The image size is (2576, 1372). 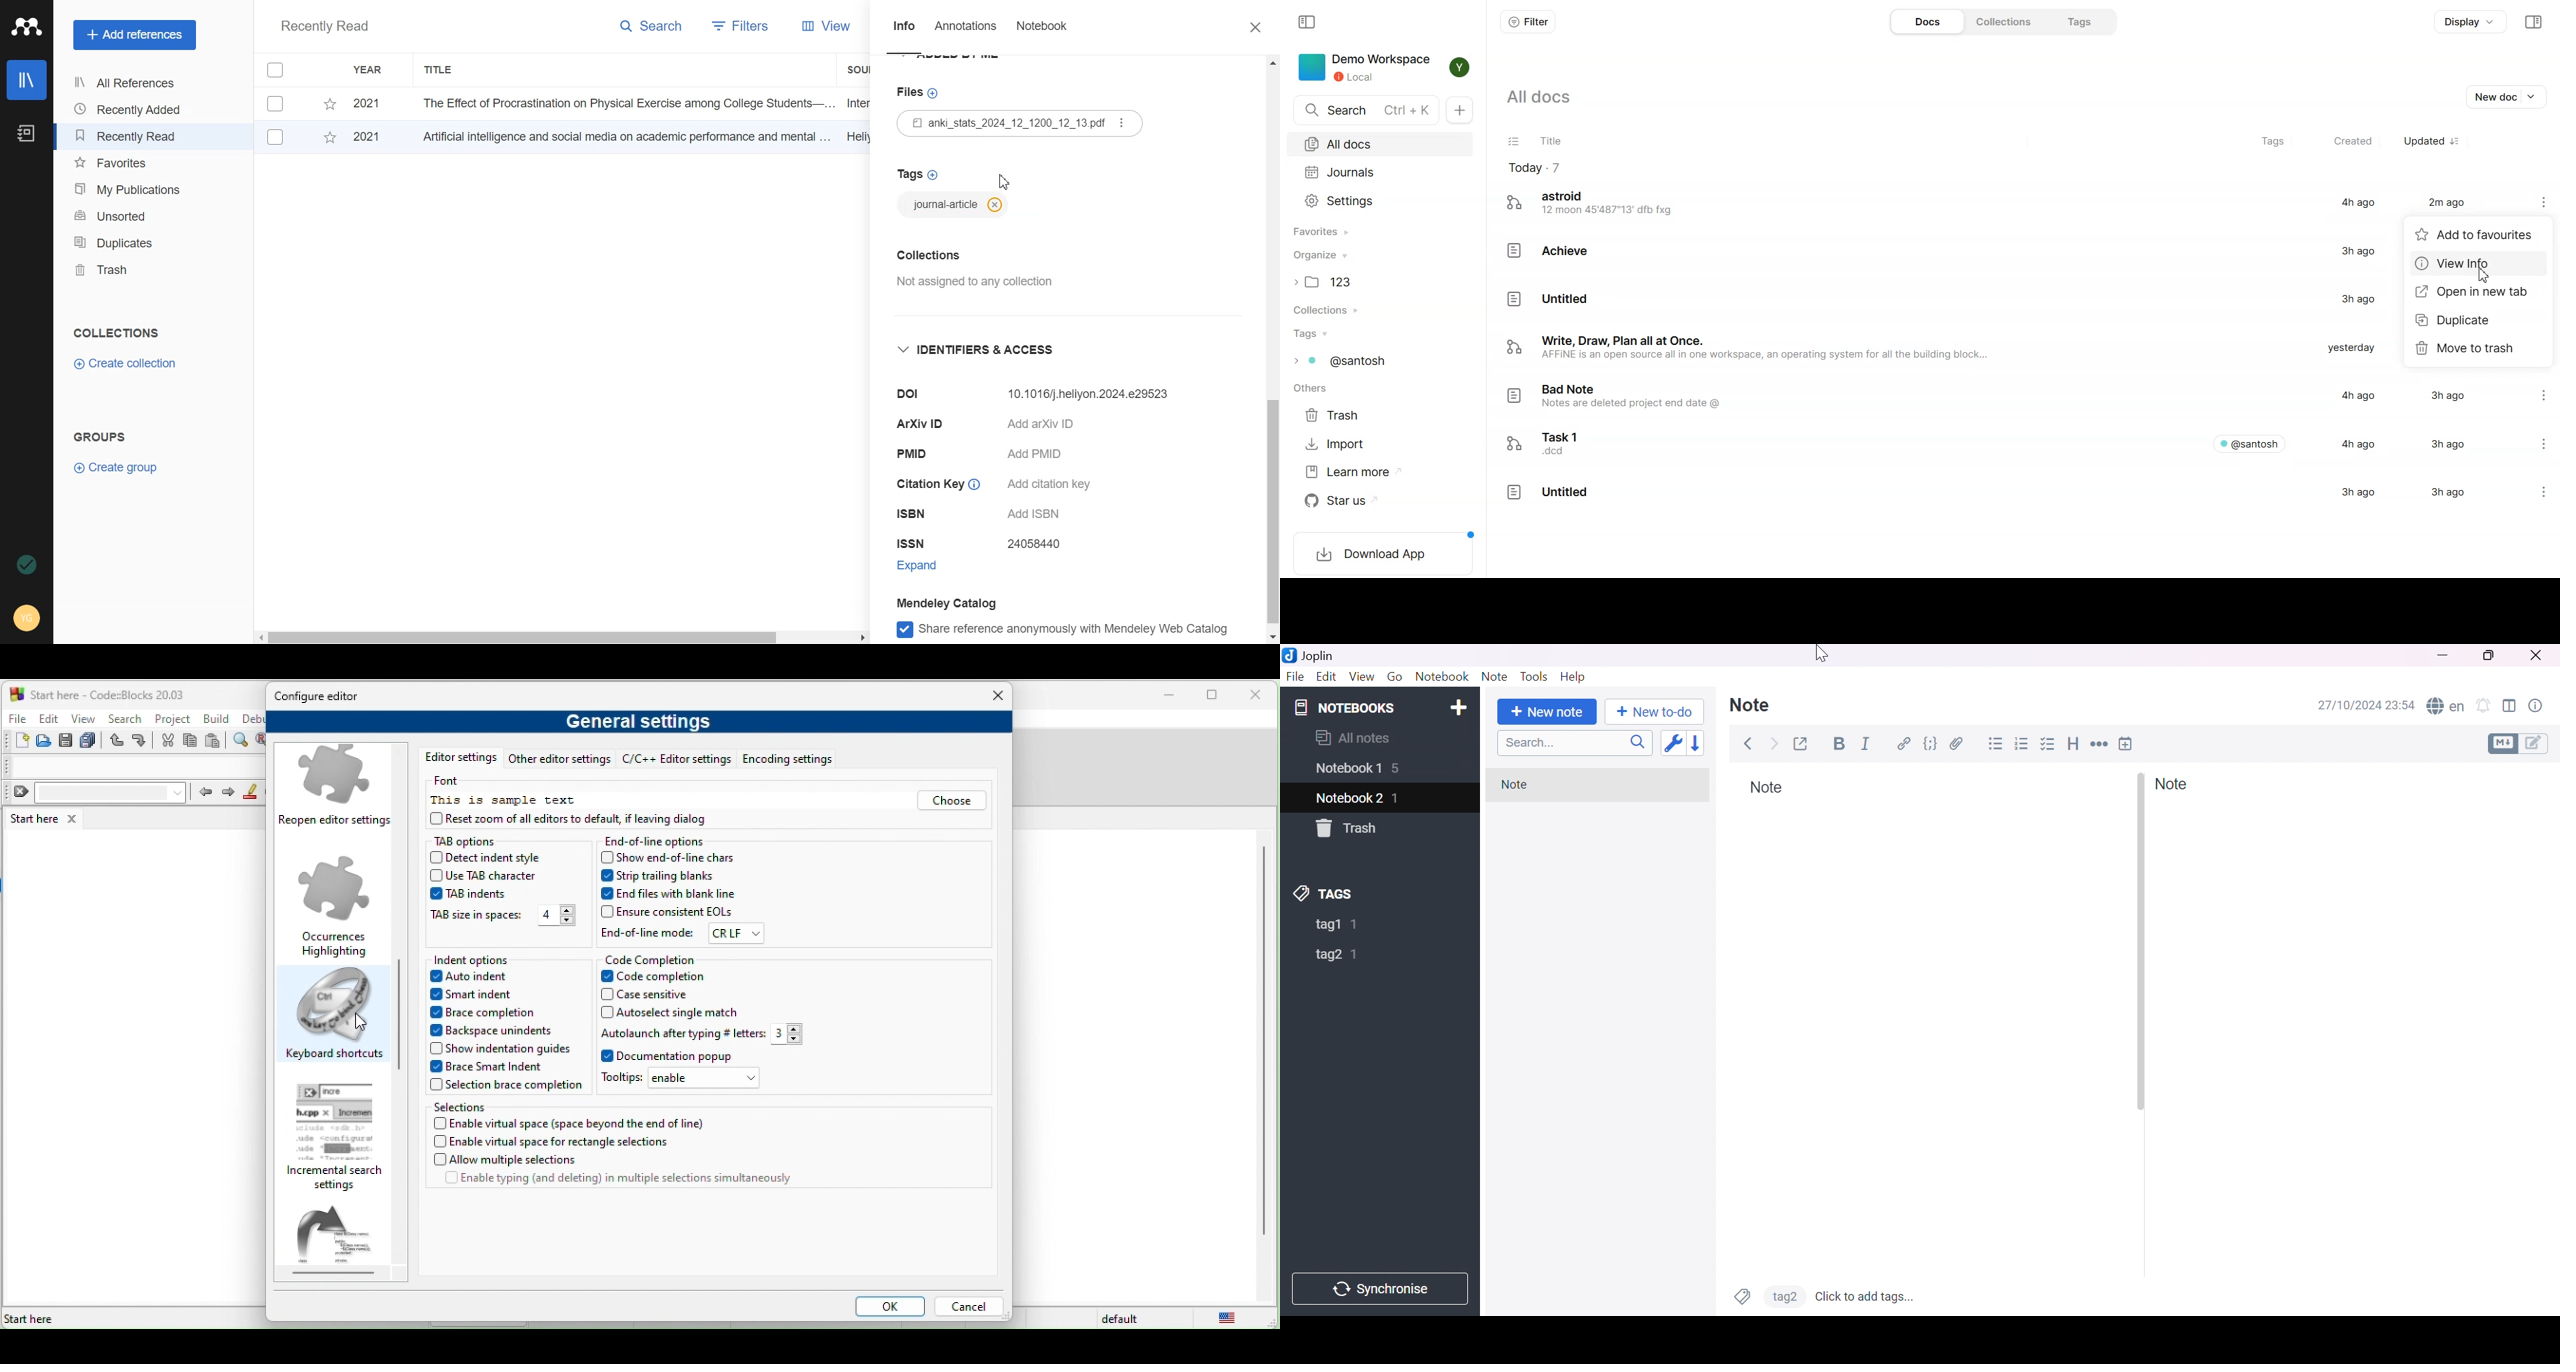 What do you see at coordinates (25, 134) in the screenshot?
I see `Notebook` at bounding box center [25, 134].